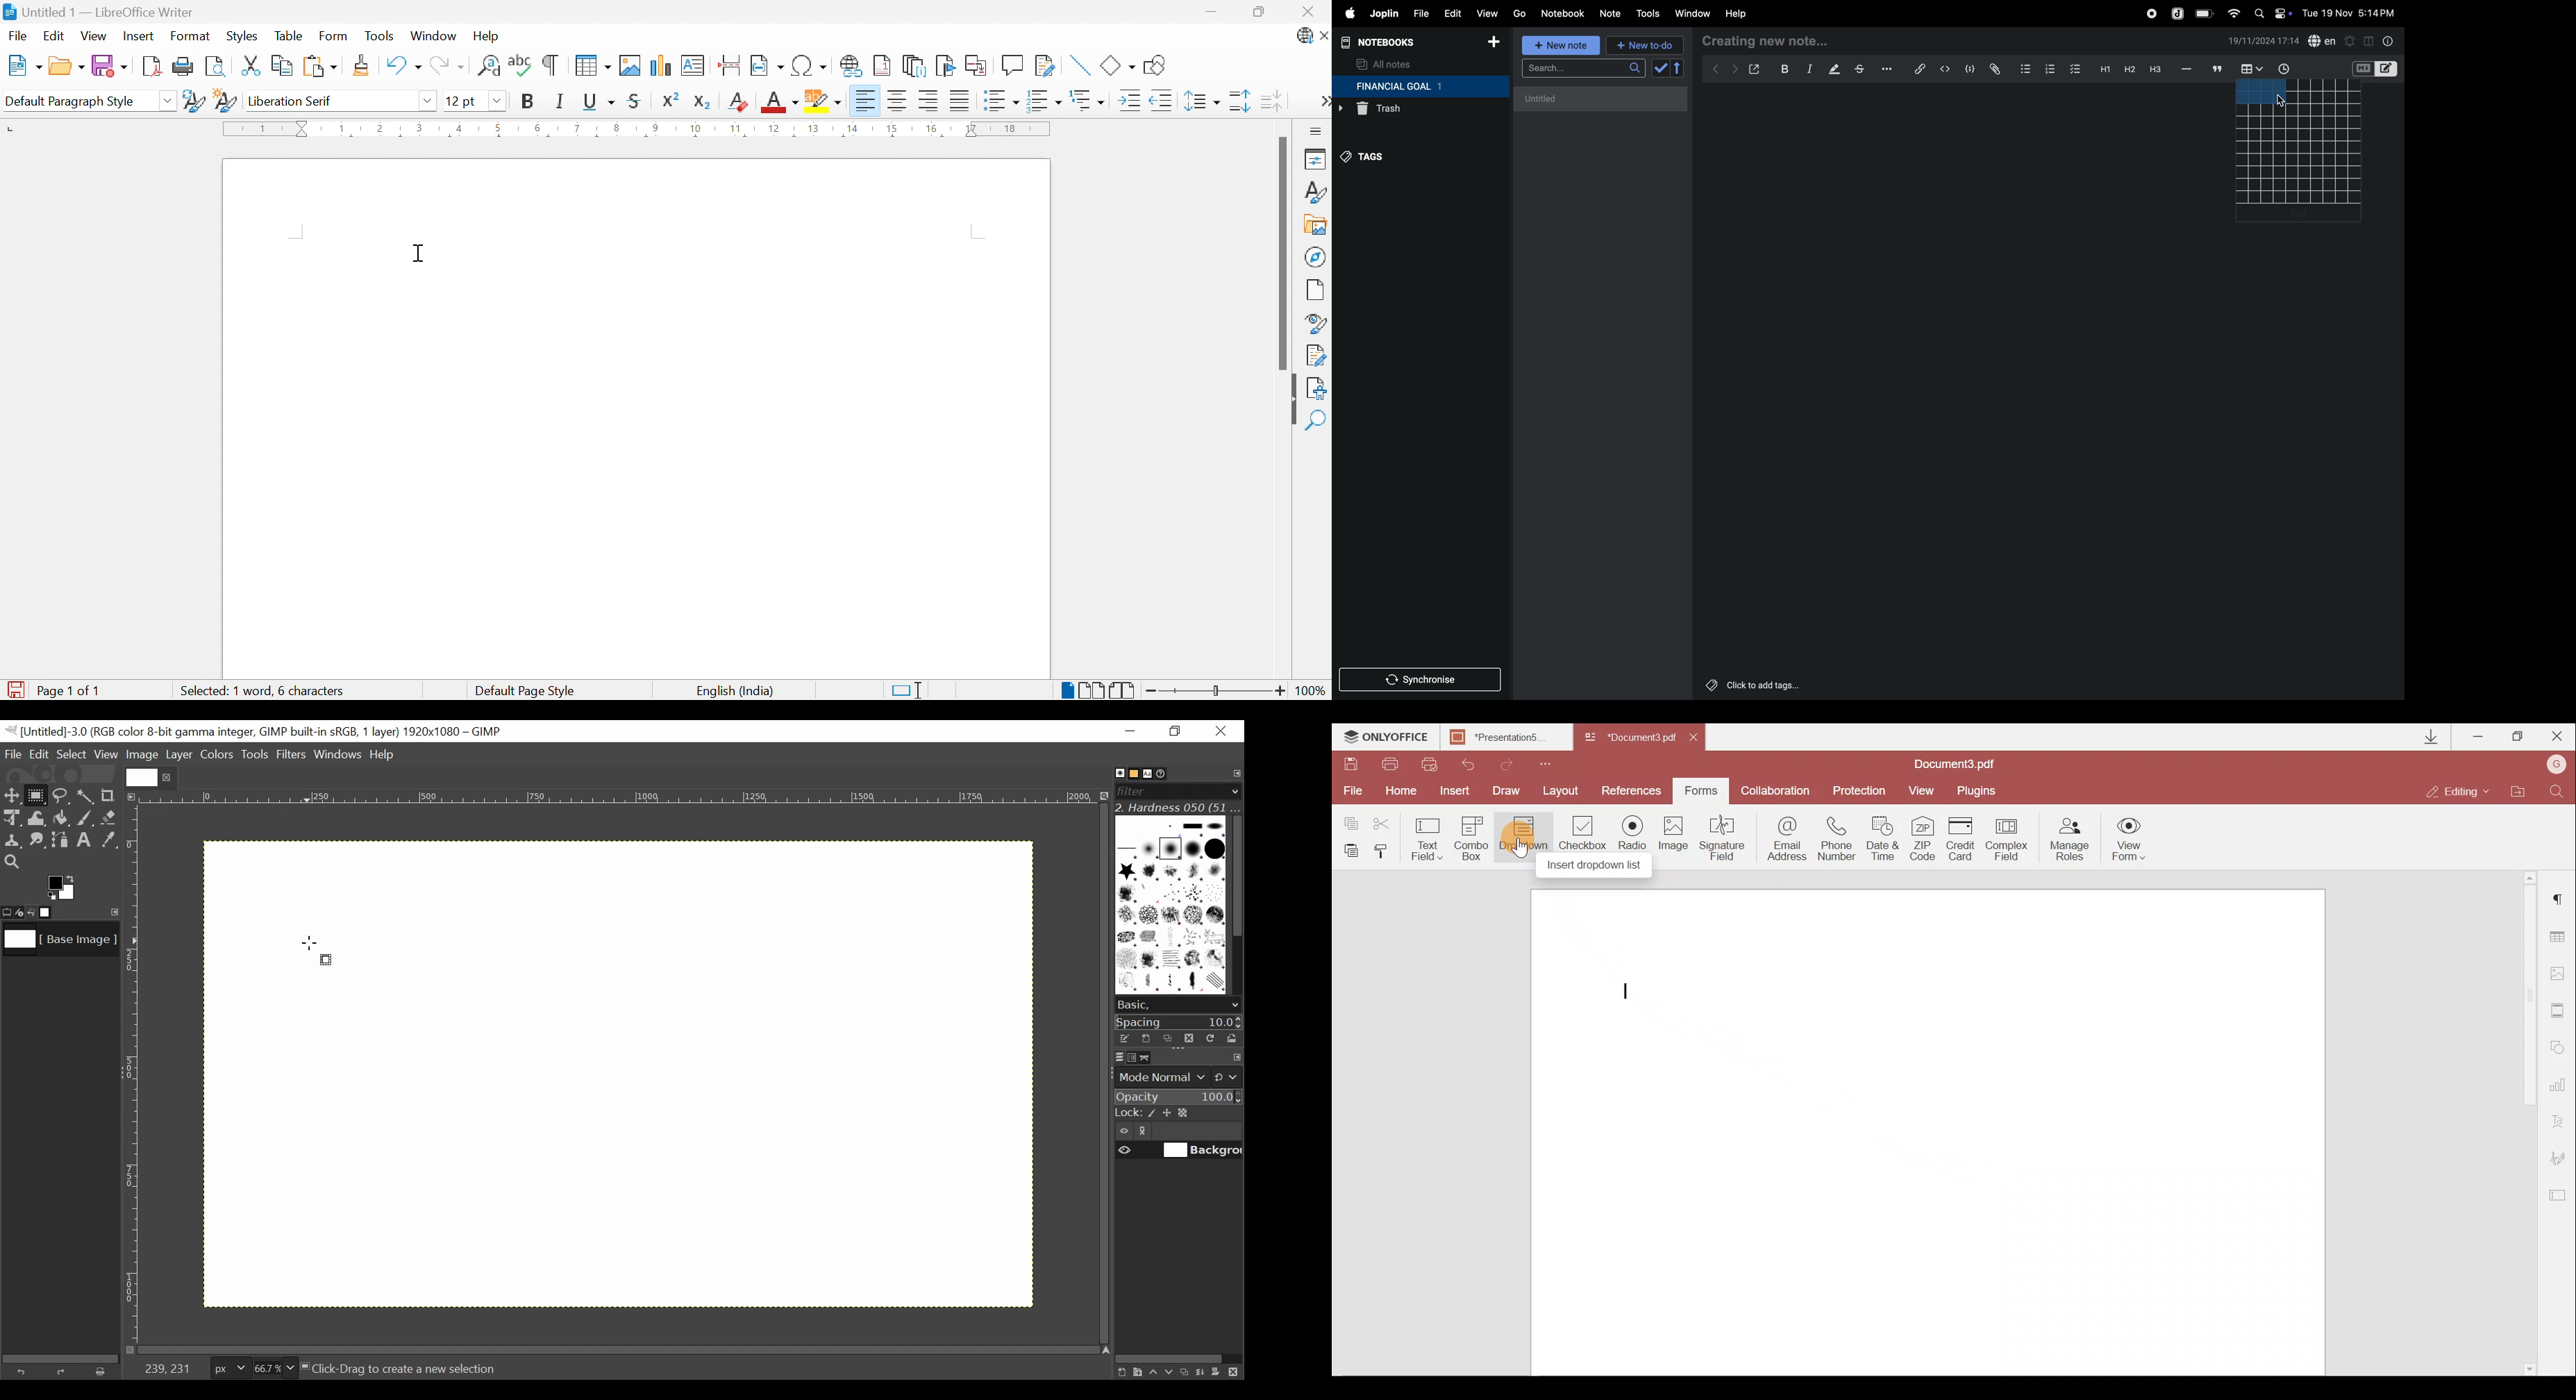 This screenshot has width=2576, height=1400. I want to click on Restore, so click(1178, 732).